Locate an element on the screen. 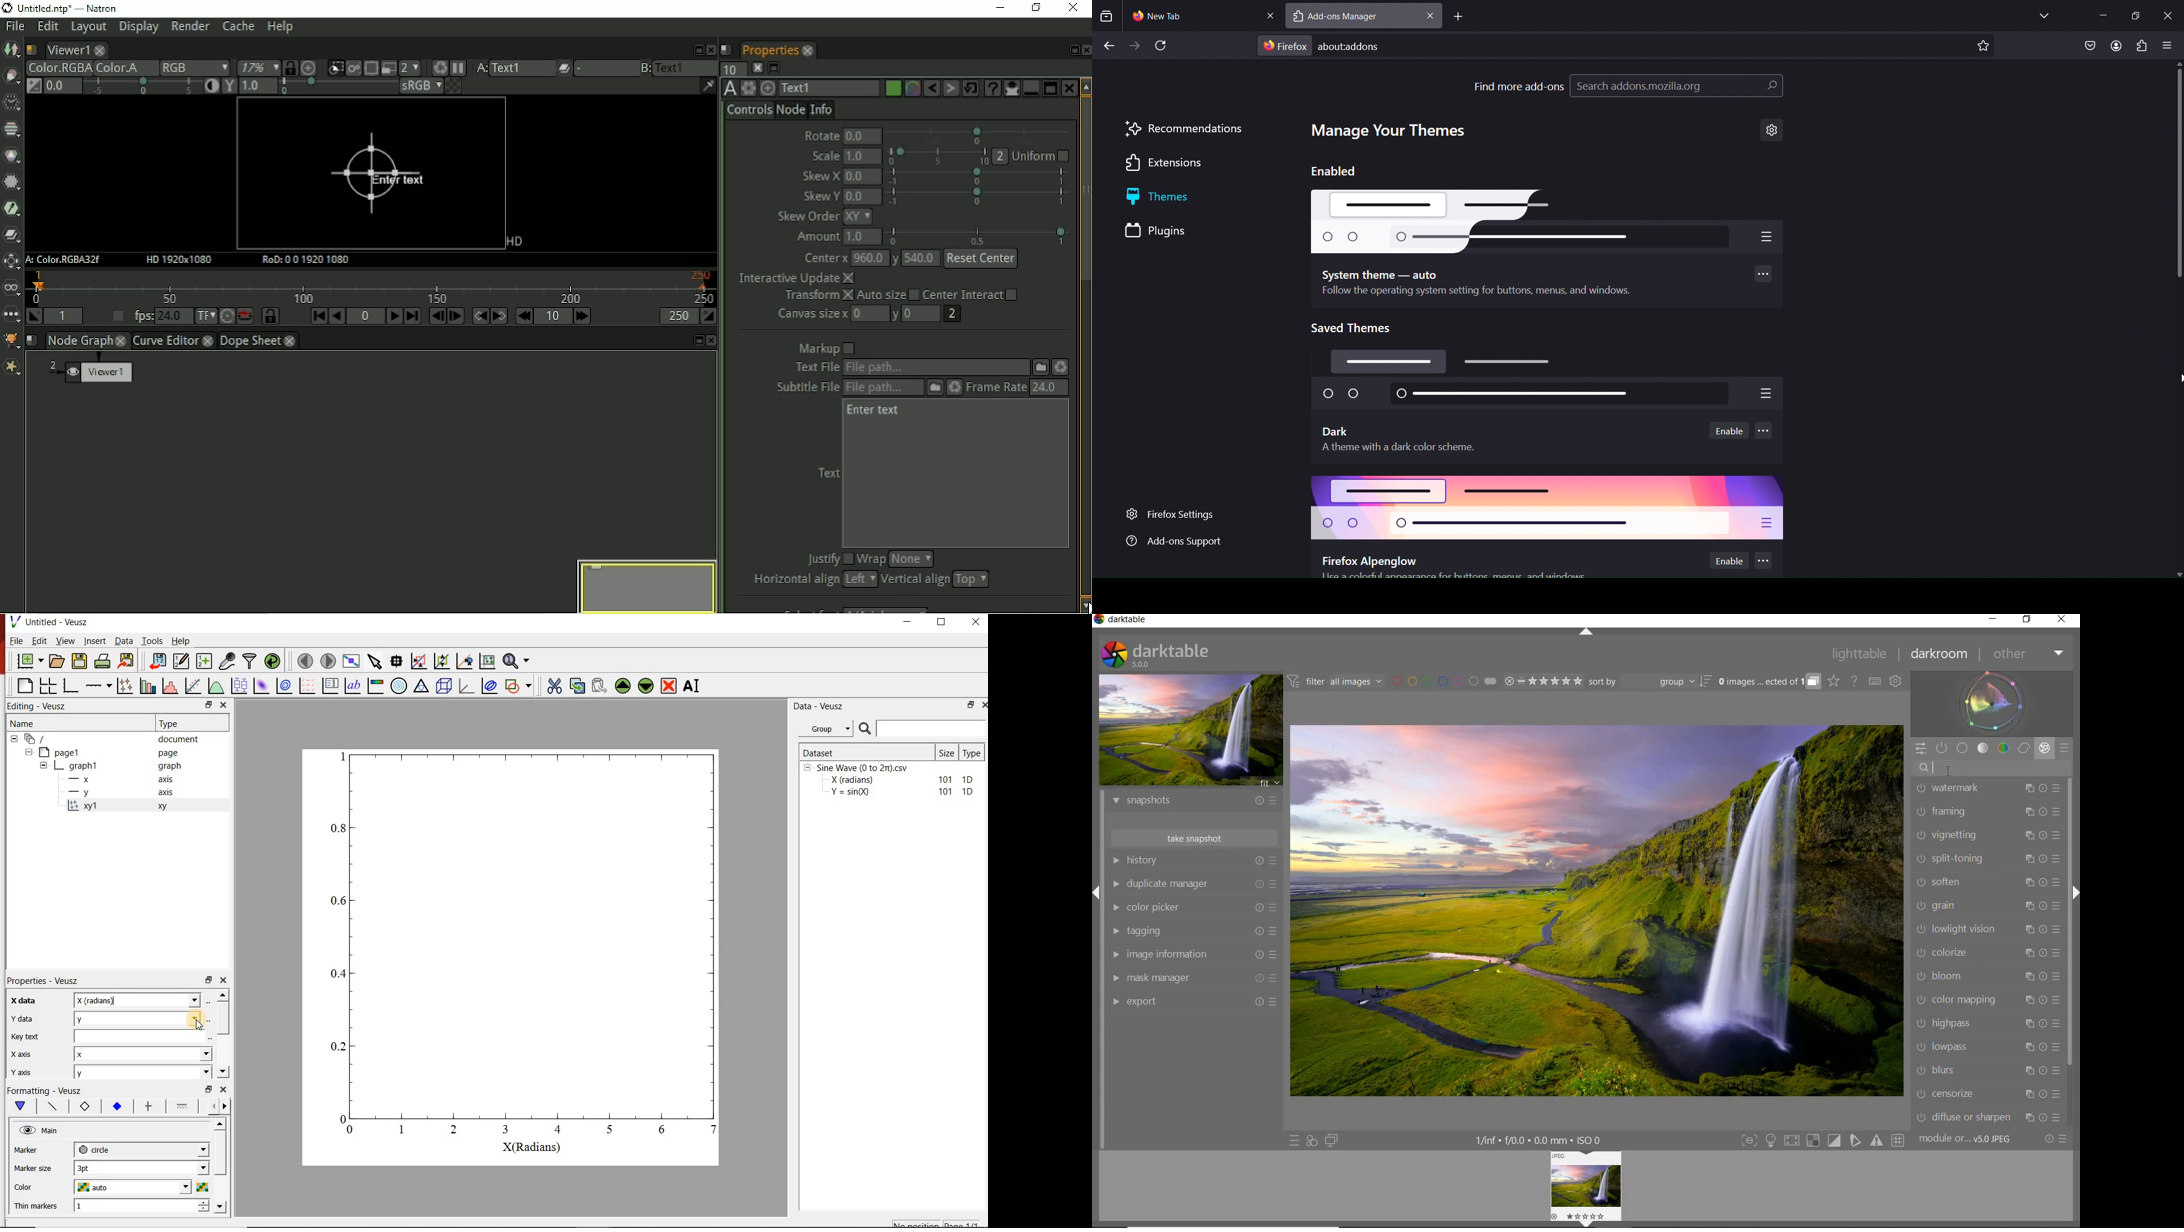 This screenshot has height=1232, width=2184. scrollbar is located at coordinates (223, 1019).